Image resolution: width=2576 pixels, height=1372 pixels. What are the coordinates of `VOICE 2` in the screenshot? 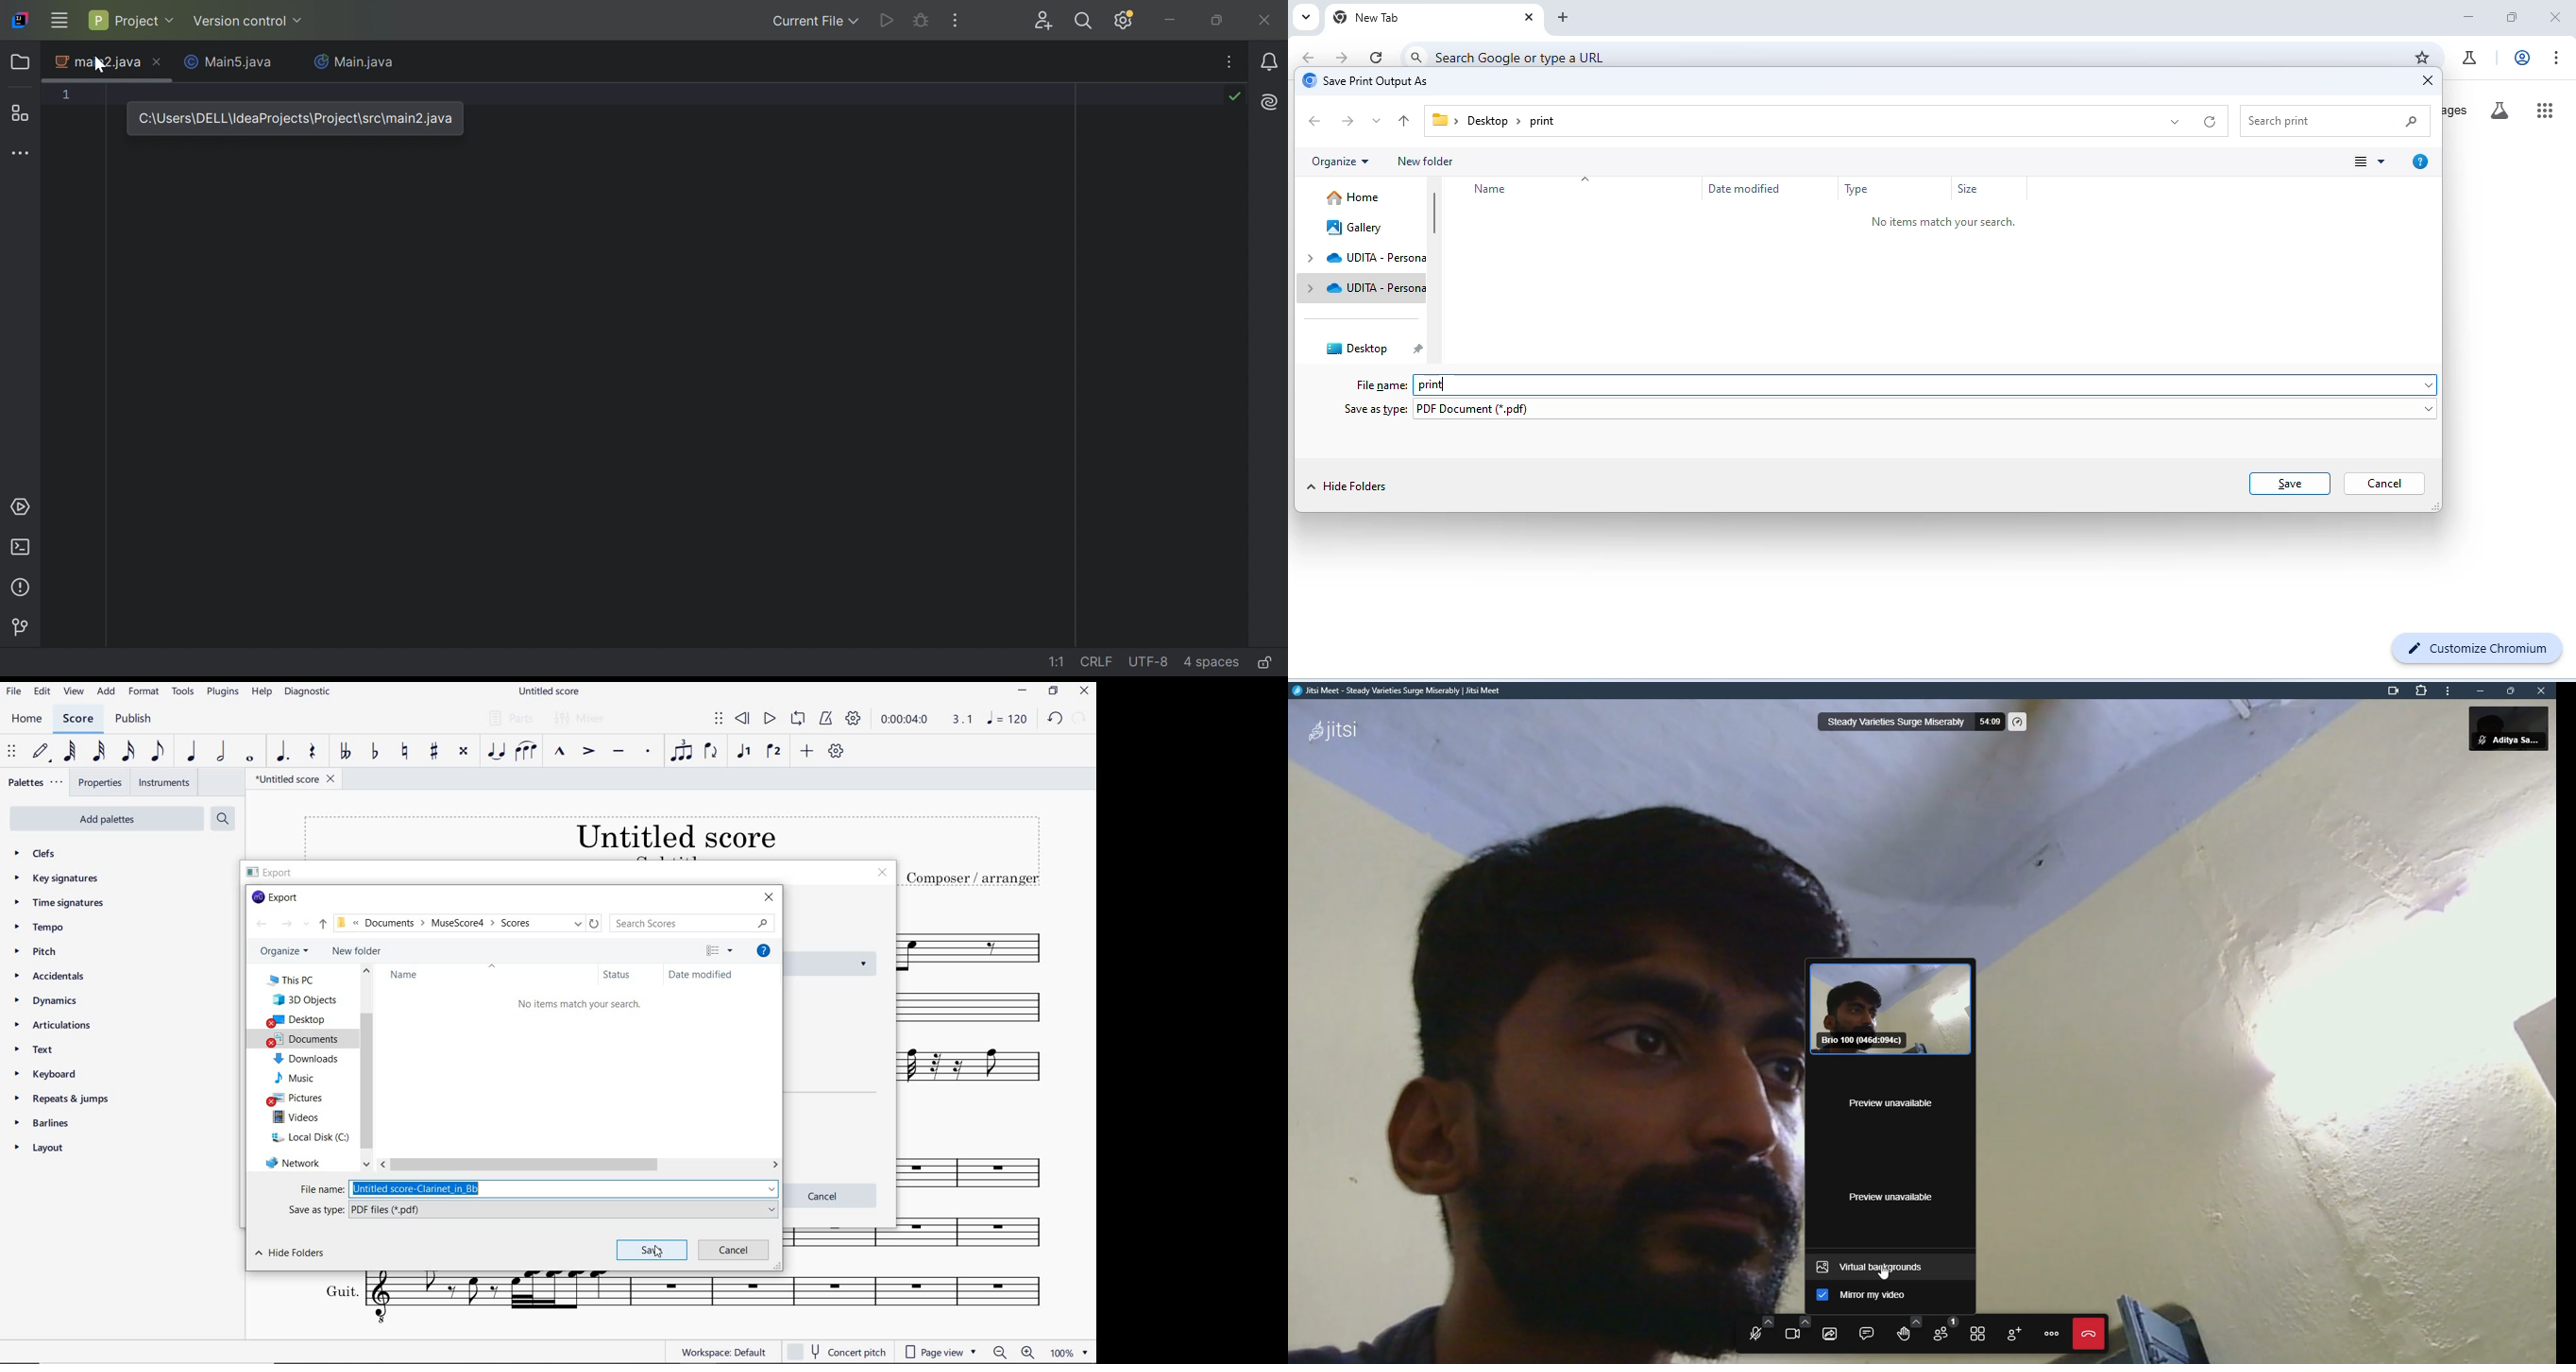 It's located at (775, 751).